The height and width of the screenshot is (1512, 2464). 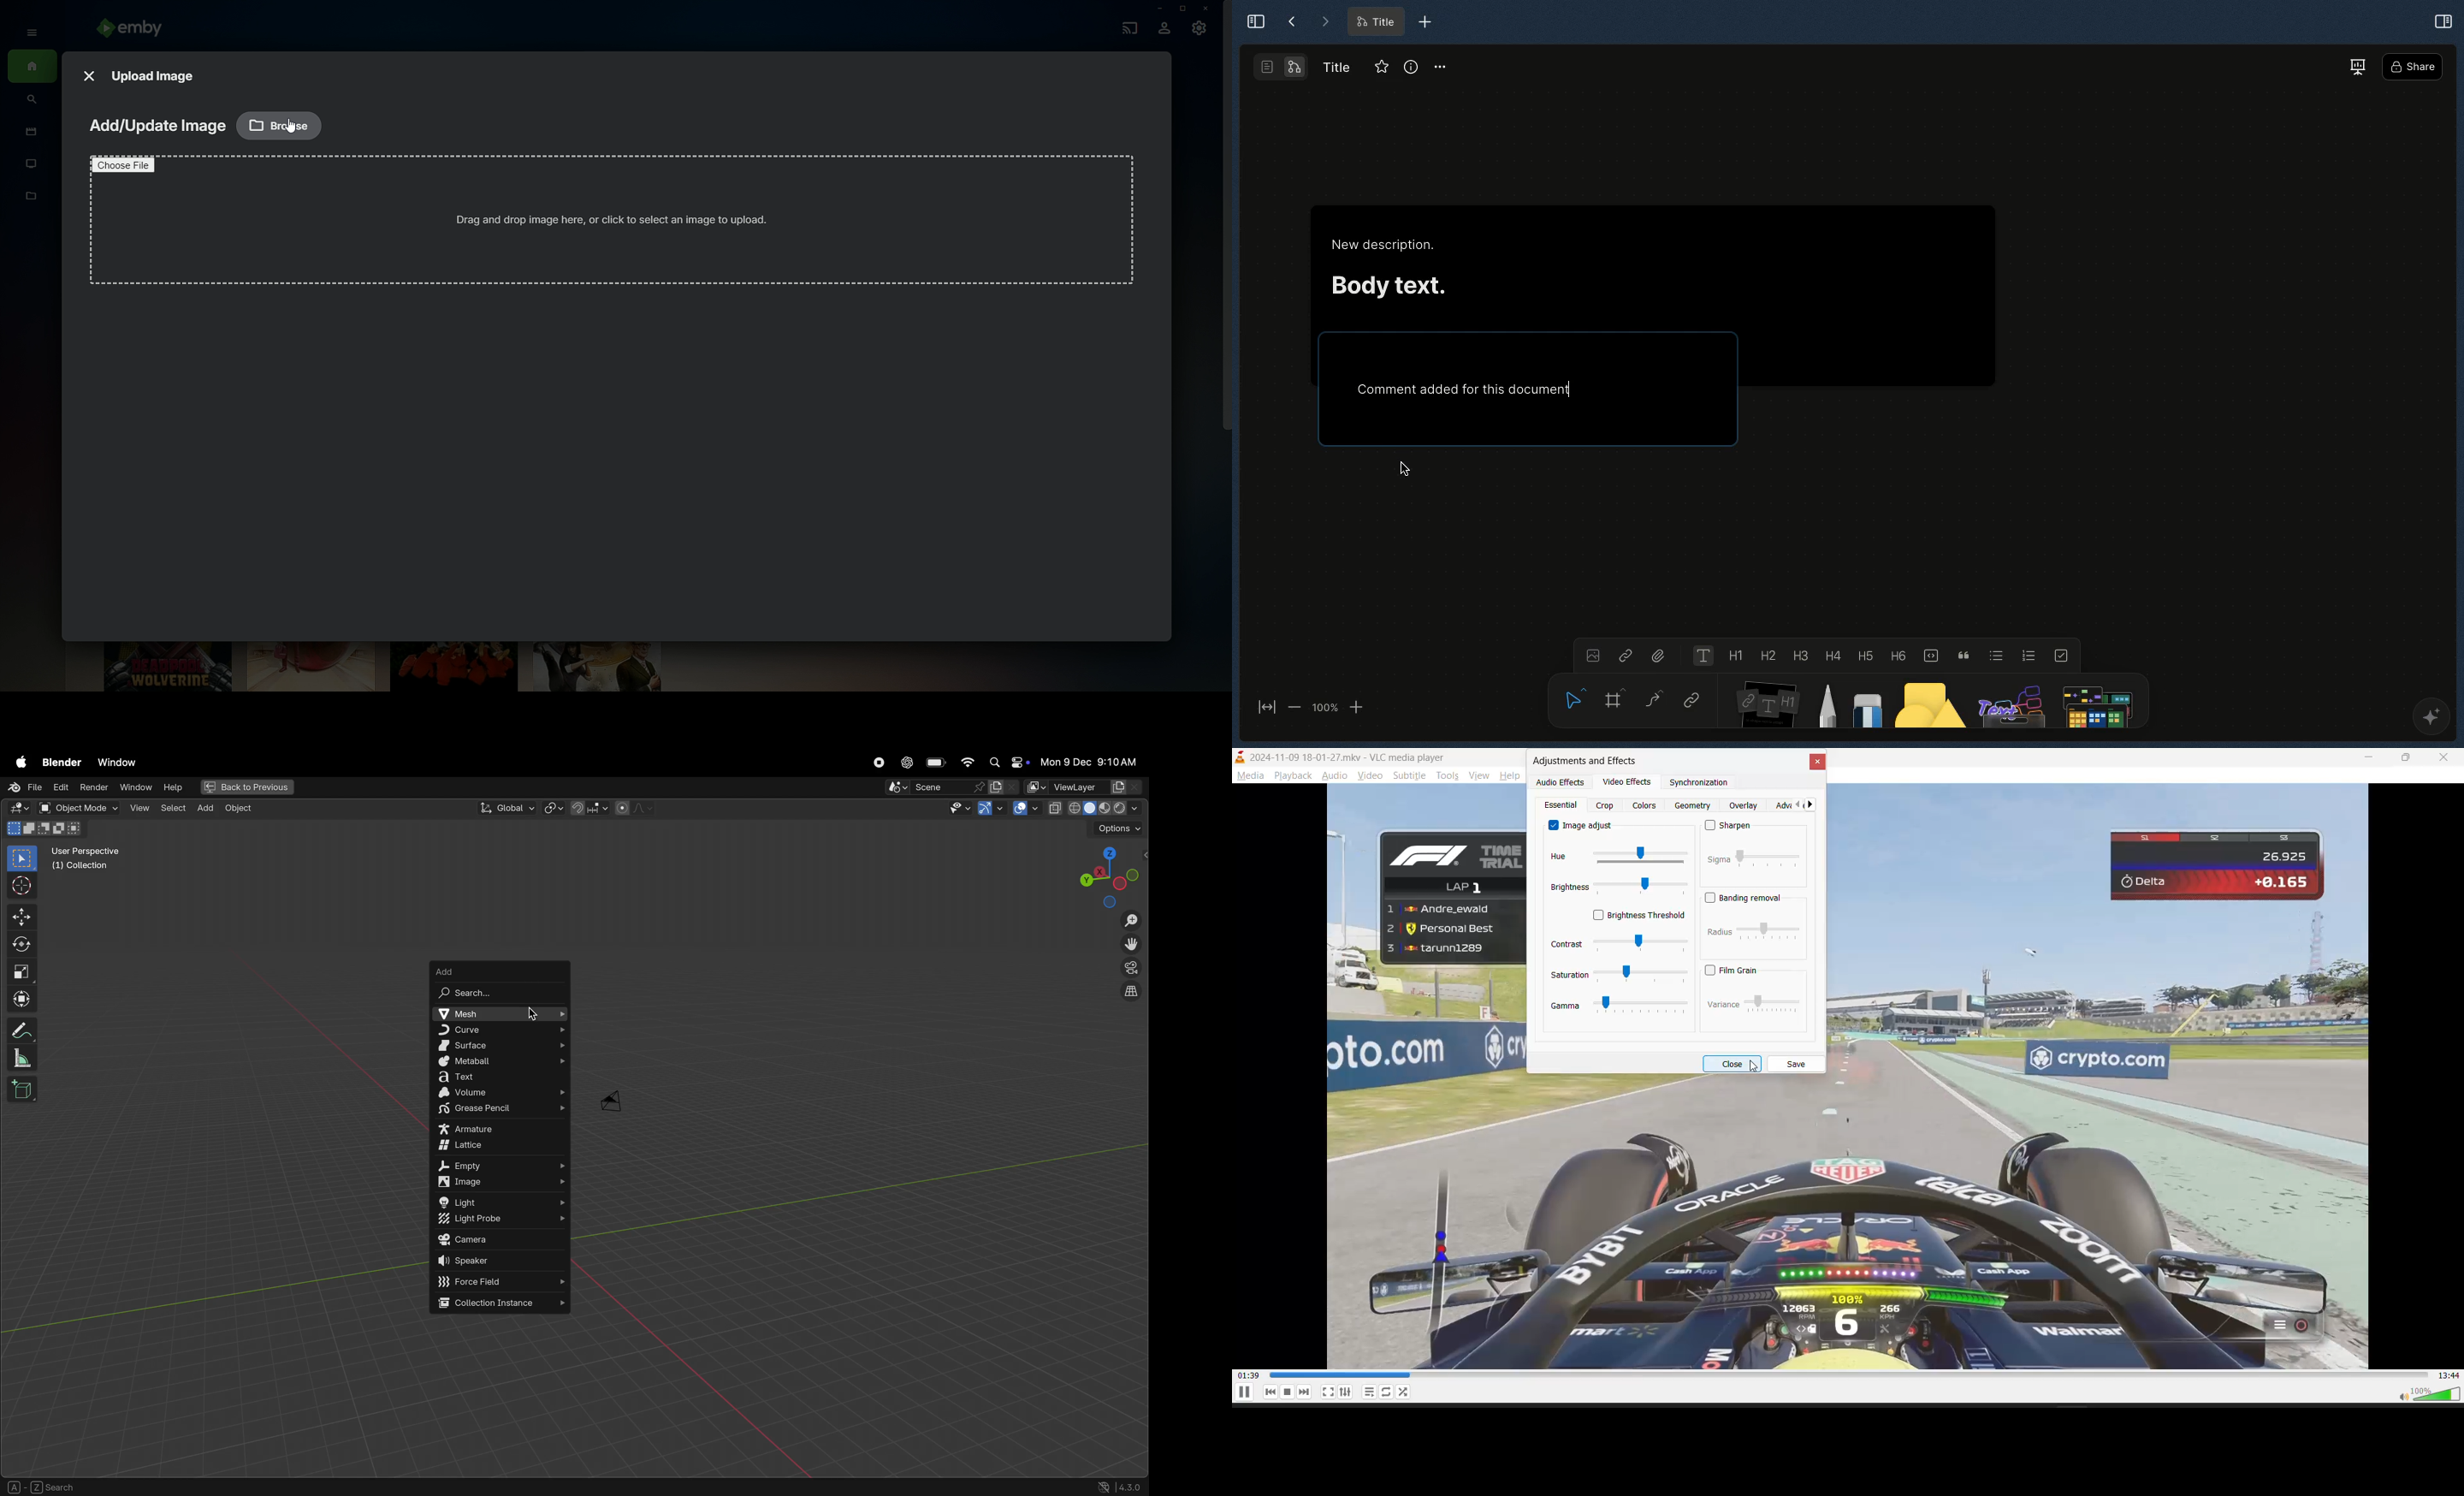 What do you see at coordinates (501, 1129) in the screenshot?
I see `ametaure` at bounding box center [501, 1129].